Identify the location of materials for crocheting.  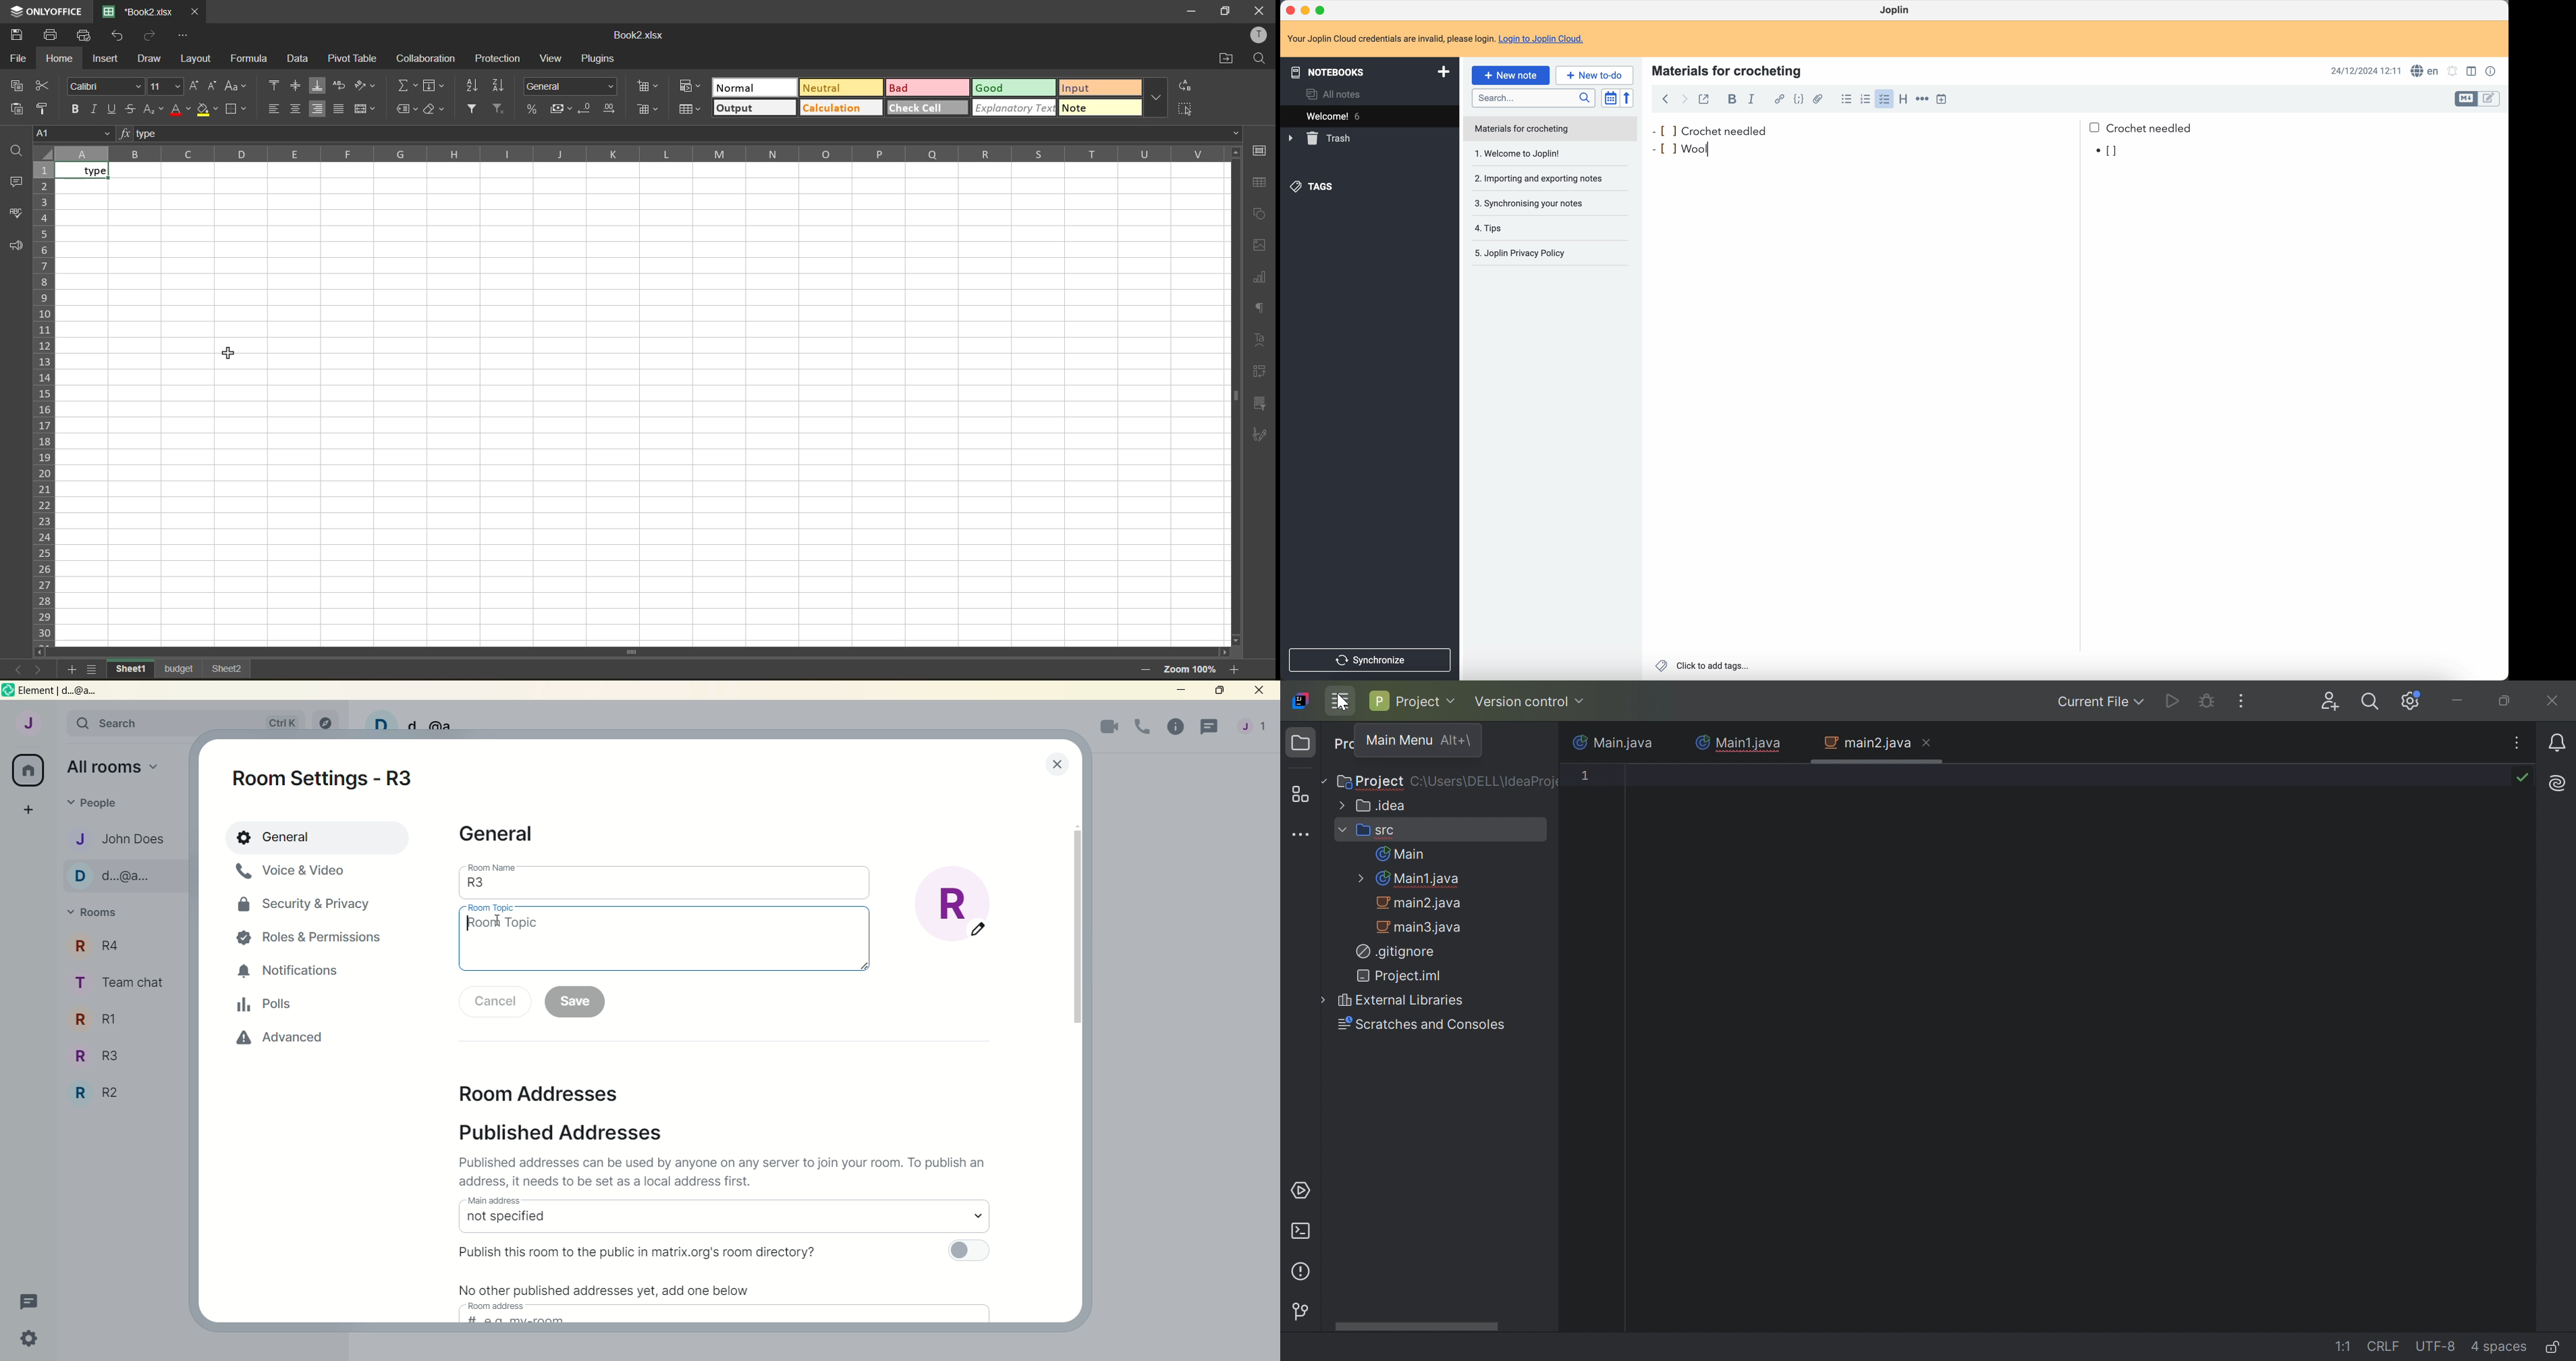
(1728, 70).